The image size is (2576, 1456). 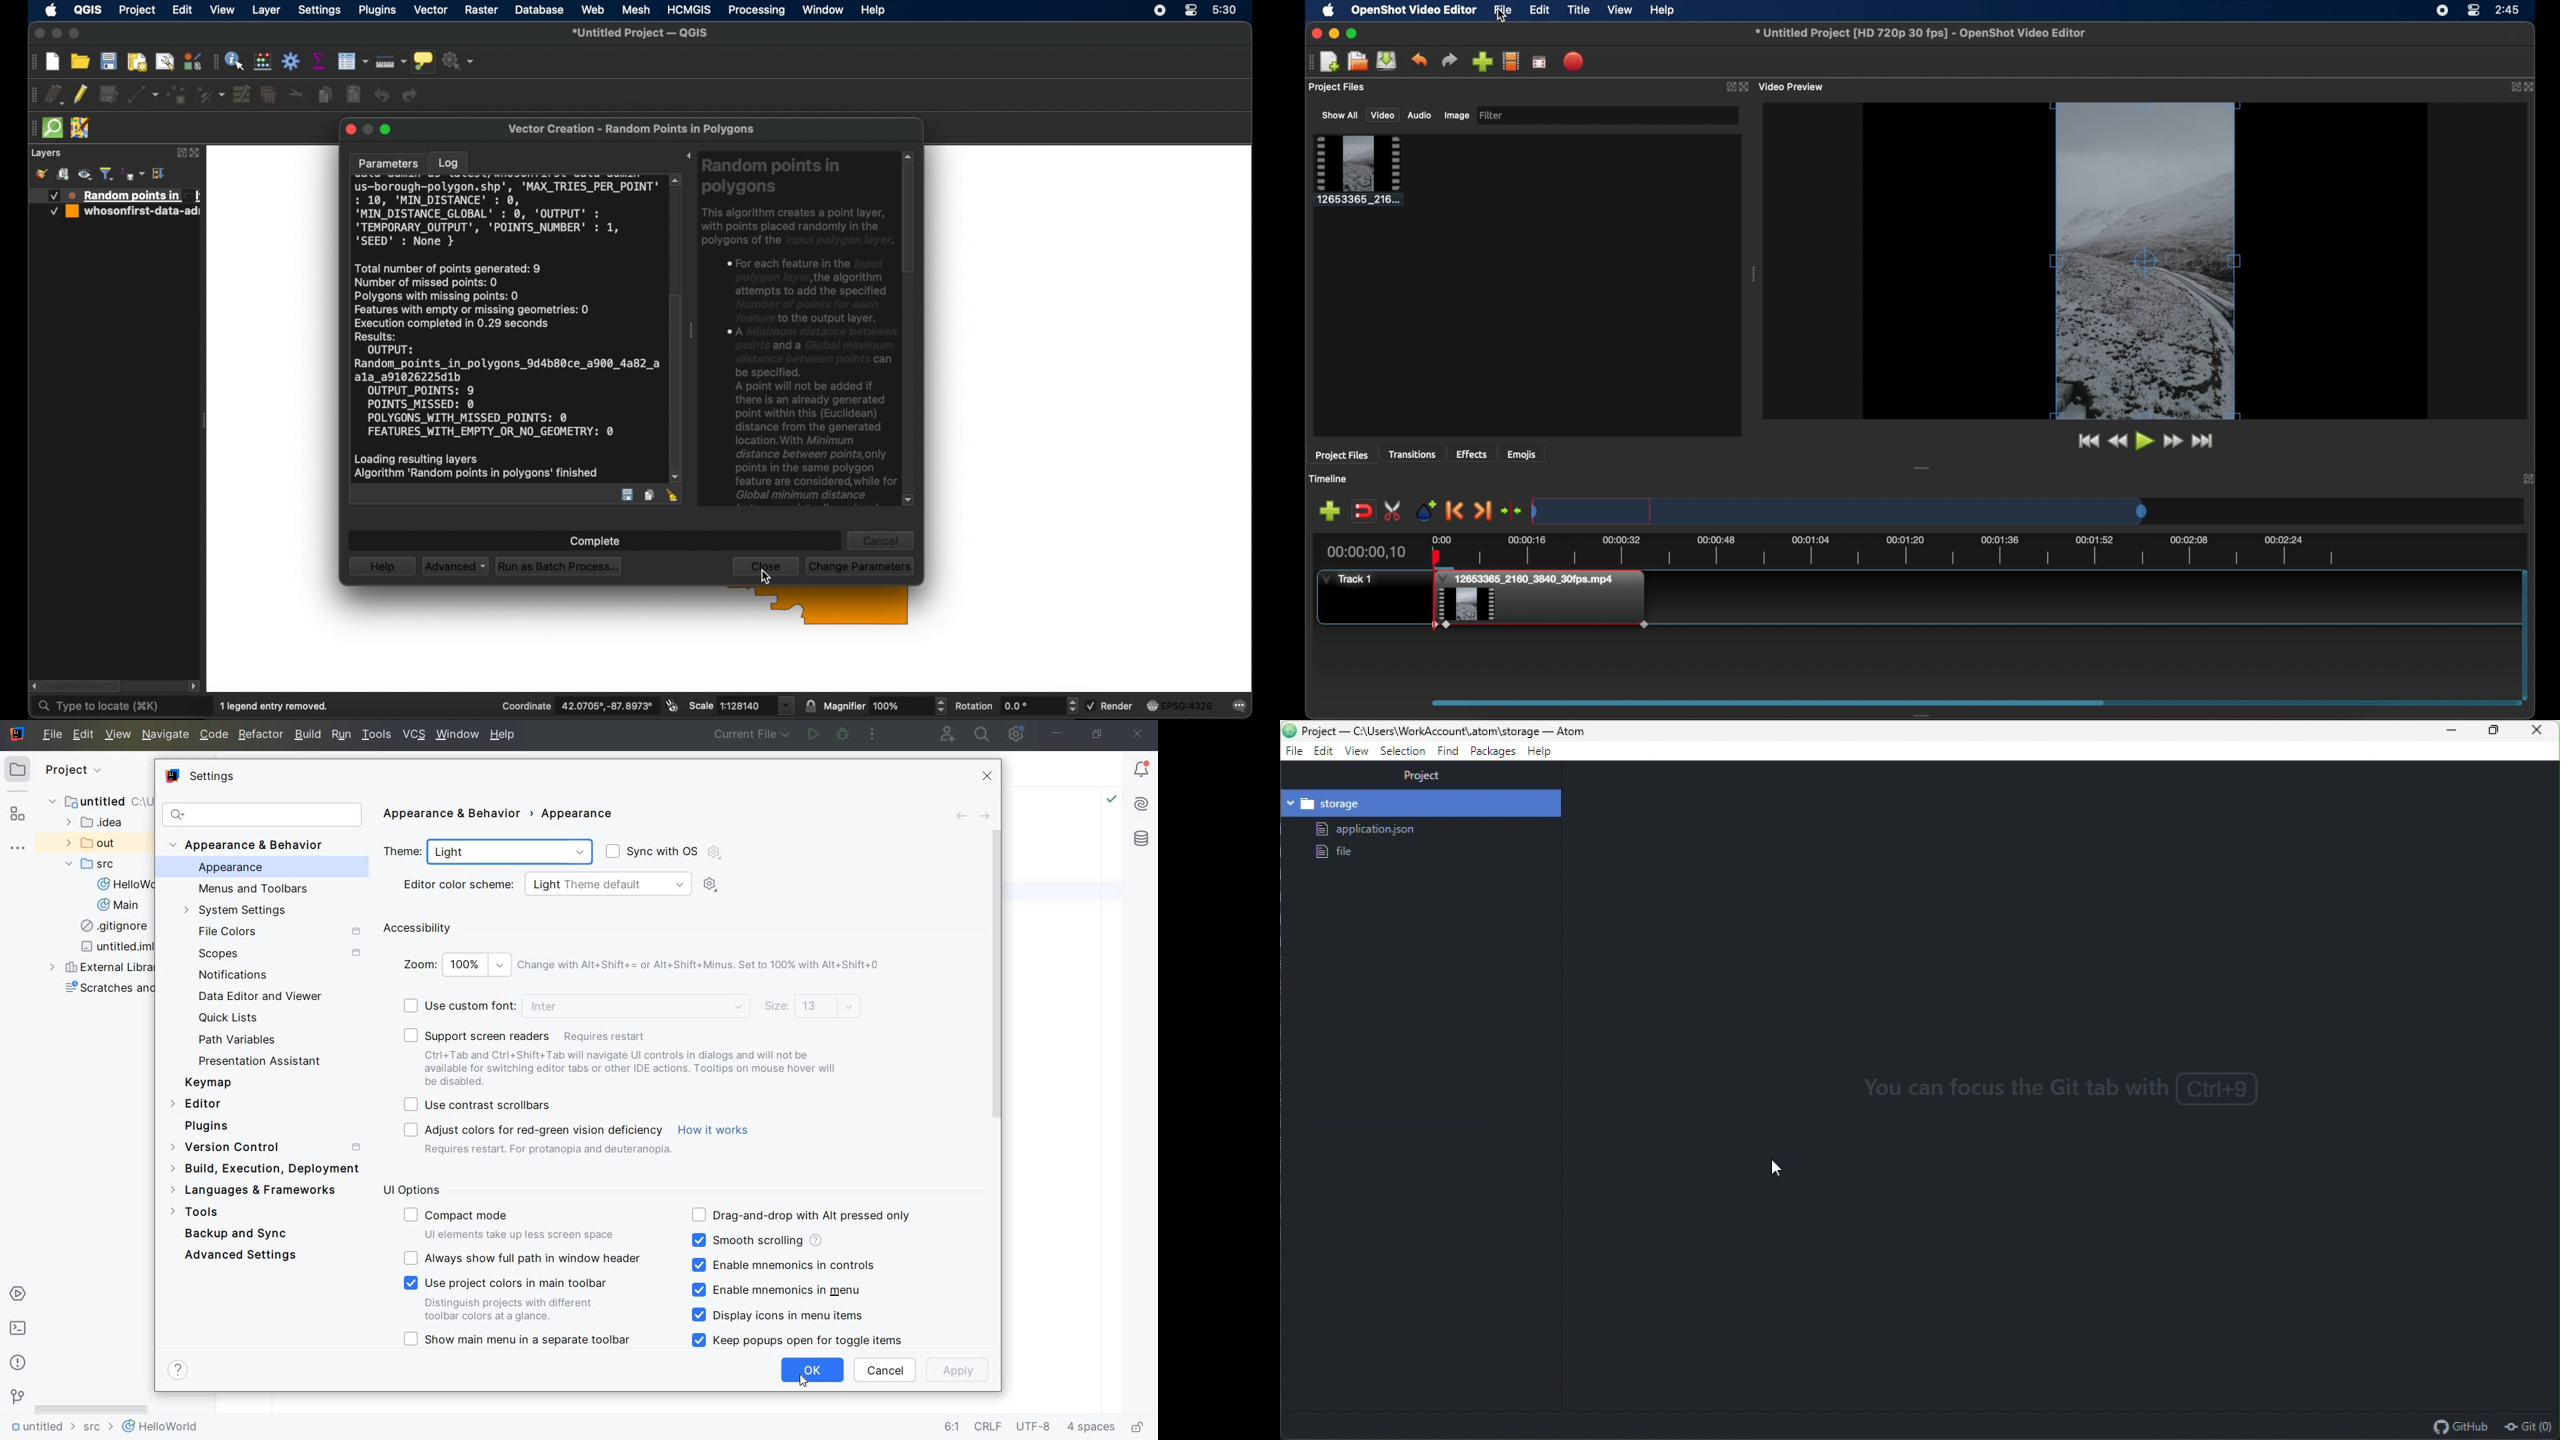 I want to click on Minimise, so click(x=2457, y=729).